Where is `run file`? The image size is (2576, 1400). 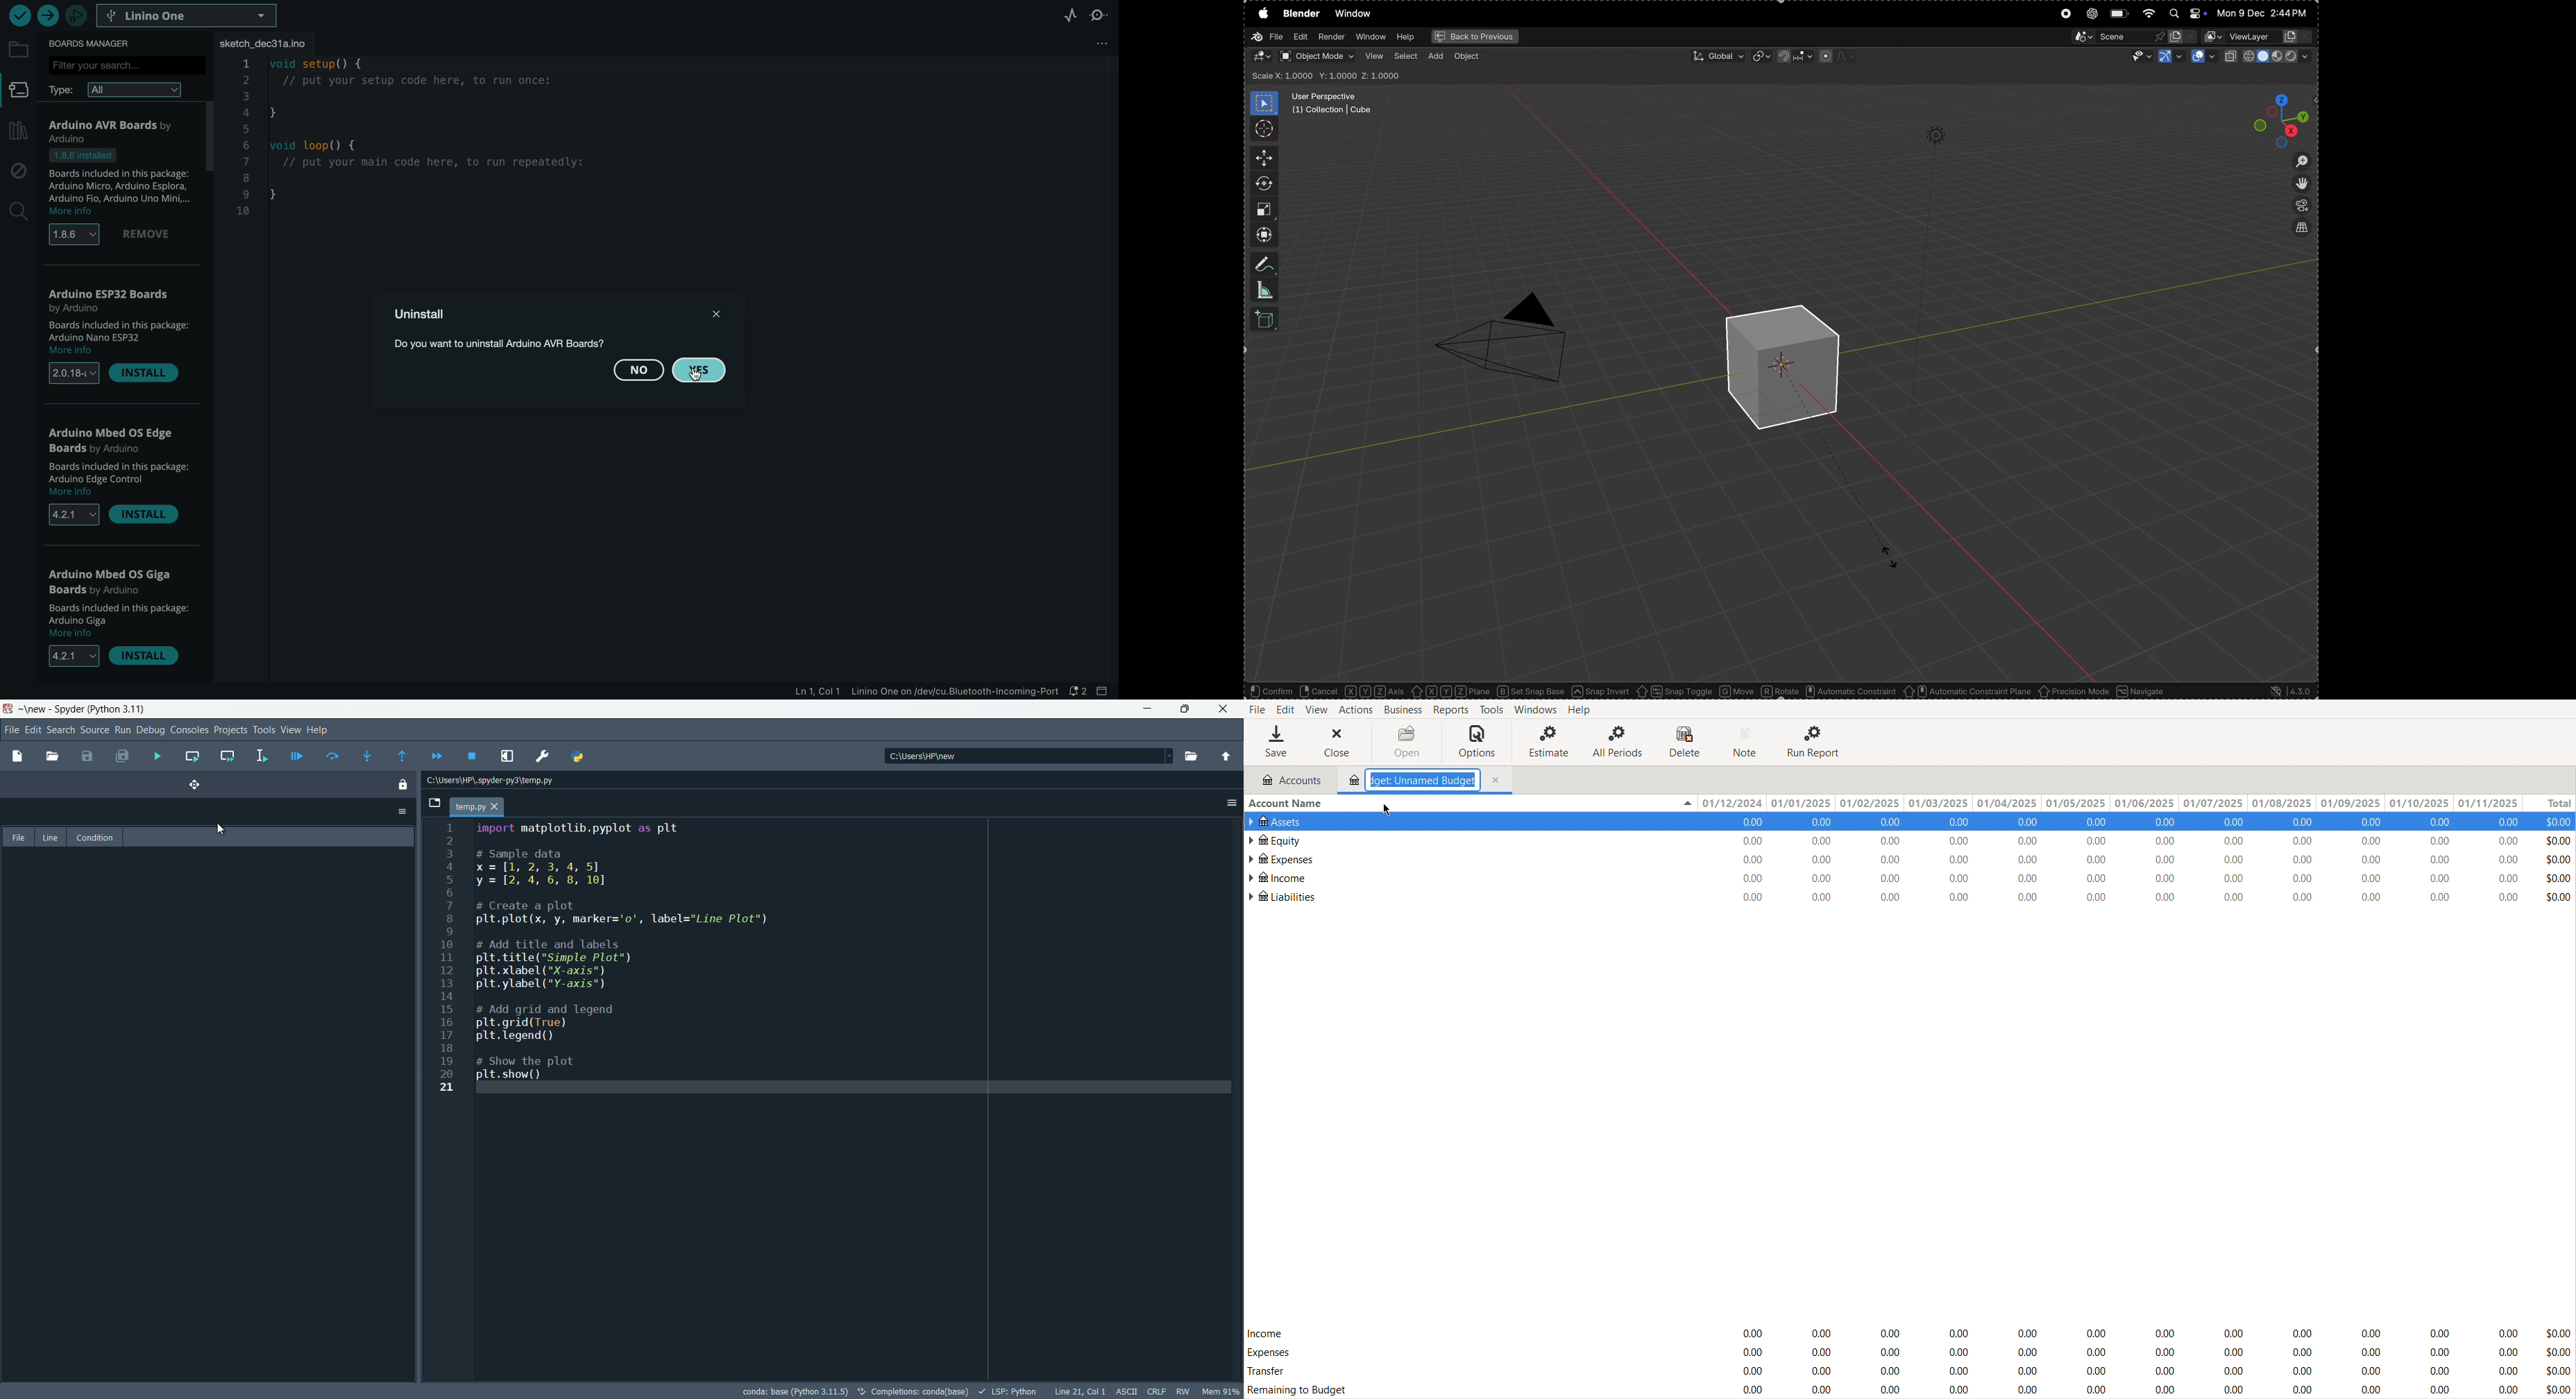 run file is located at coordinates (158, 756).